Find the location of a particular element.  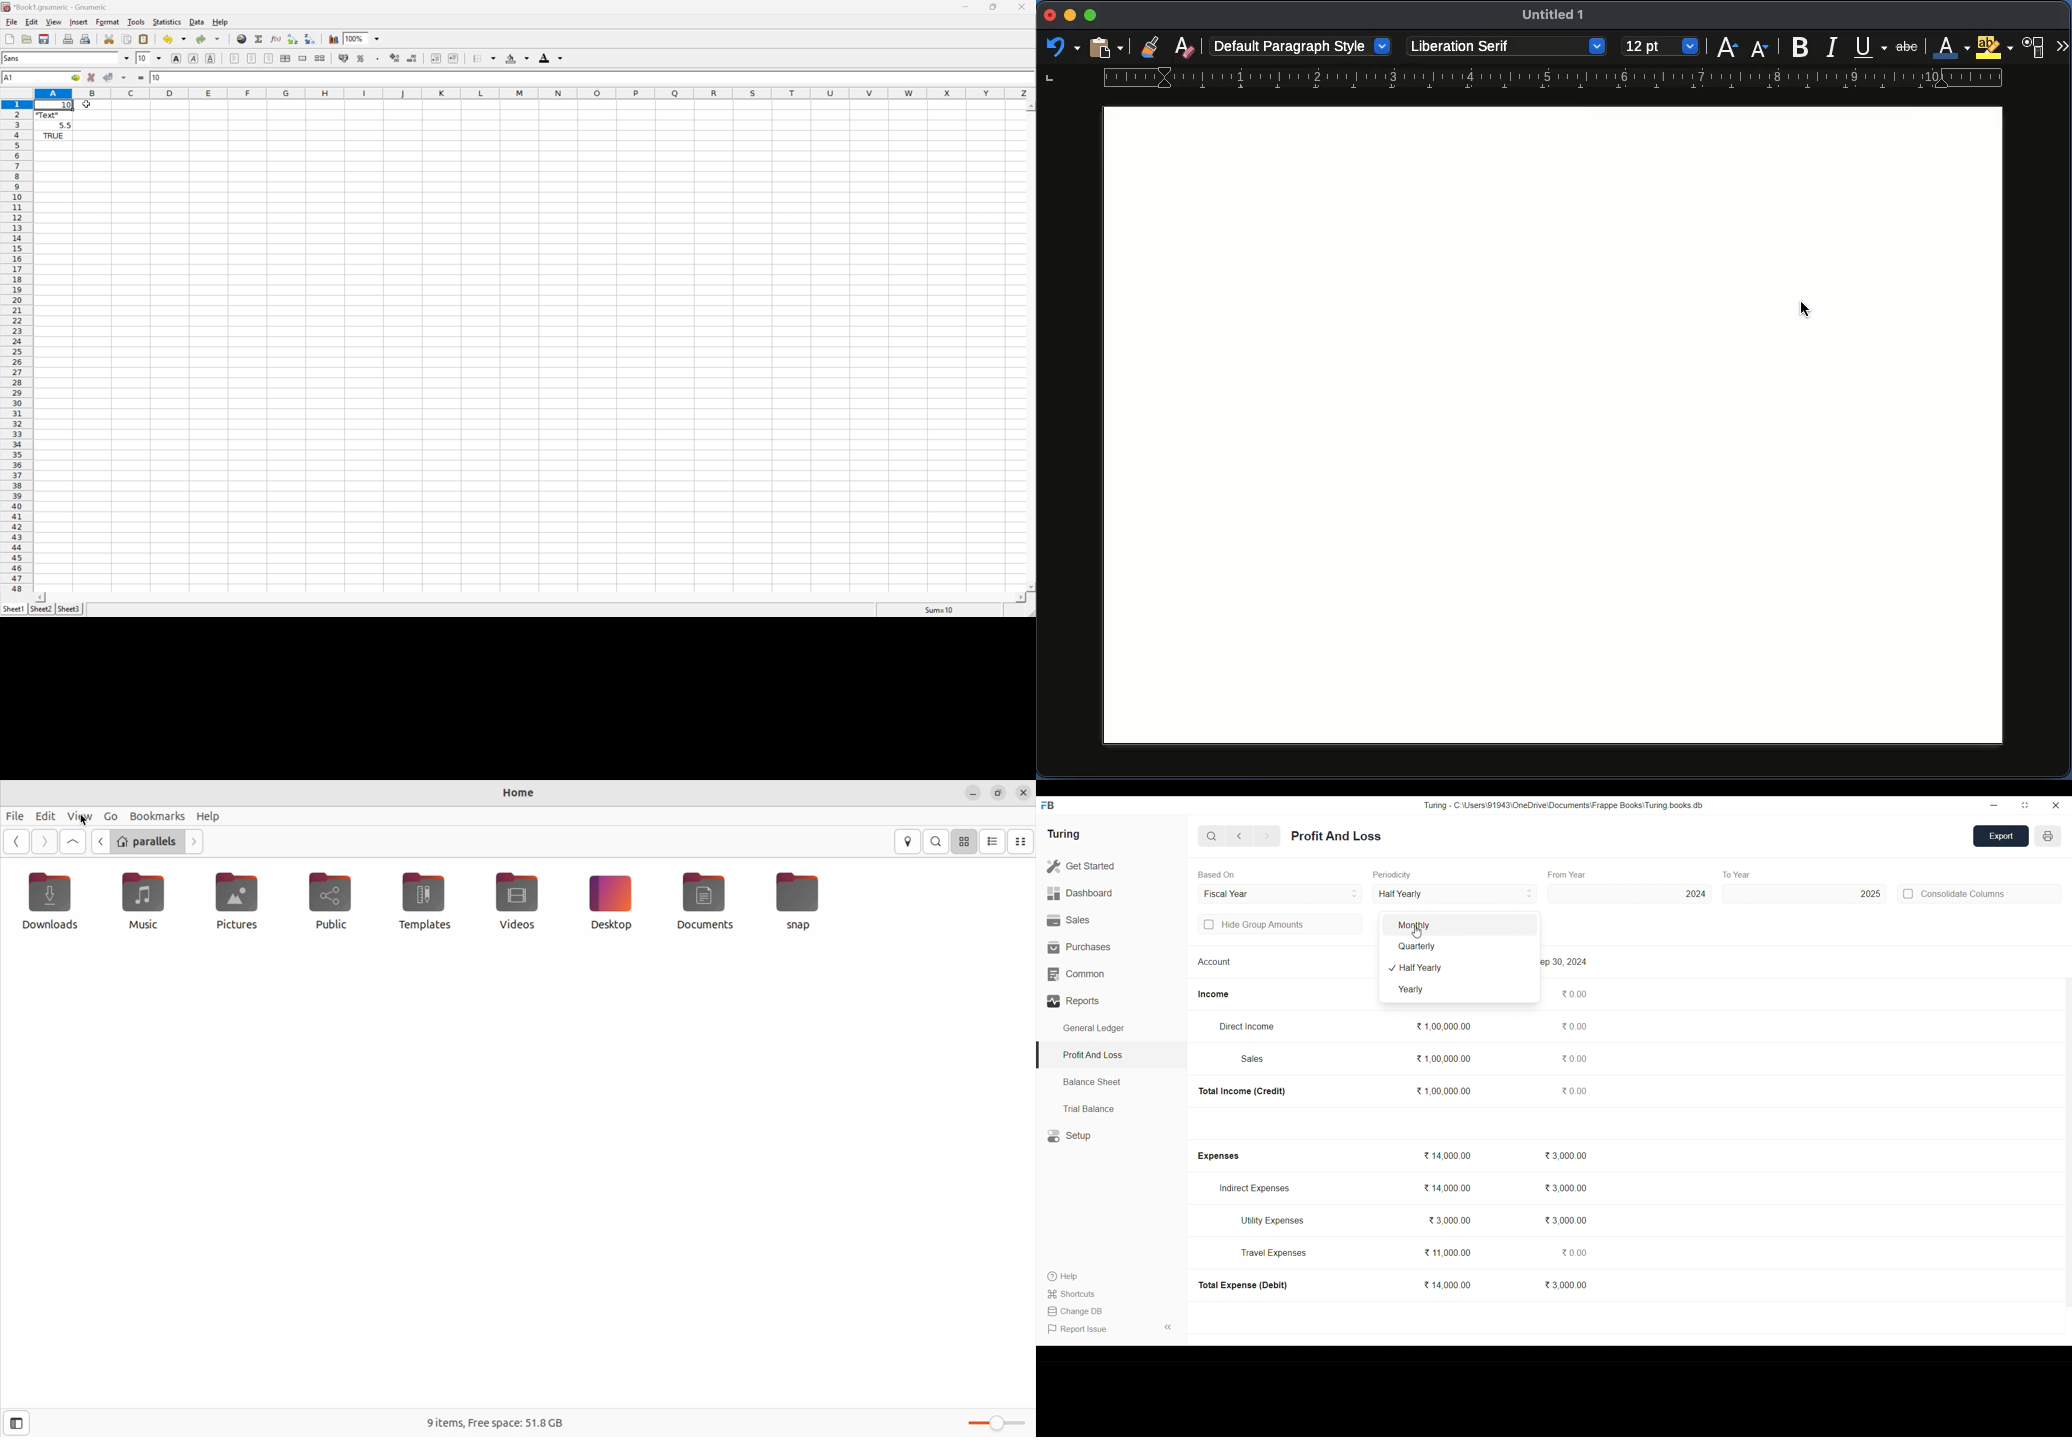

Align Right is located at coordinates (267, 59).